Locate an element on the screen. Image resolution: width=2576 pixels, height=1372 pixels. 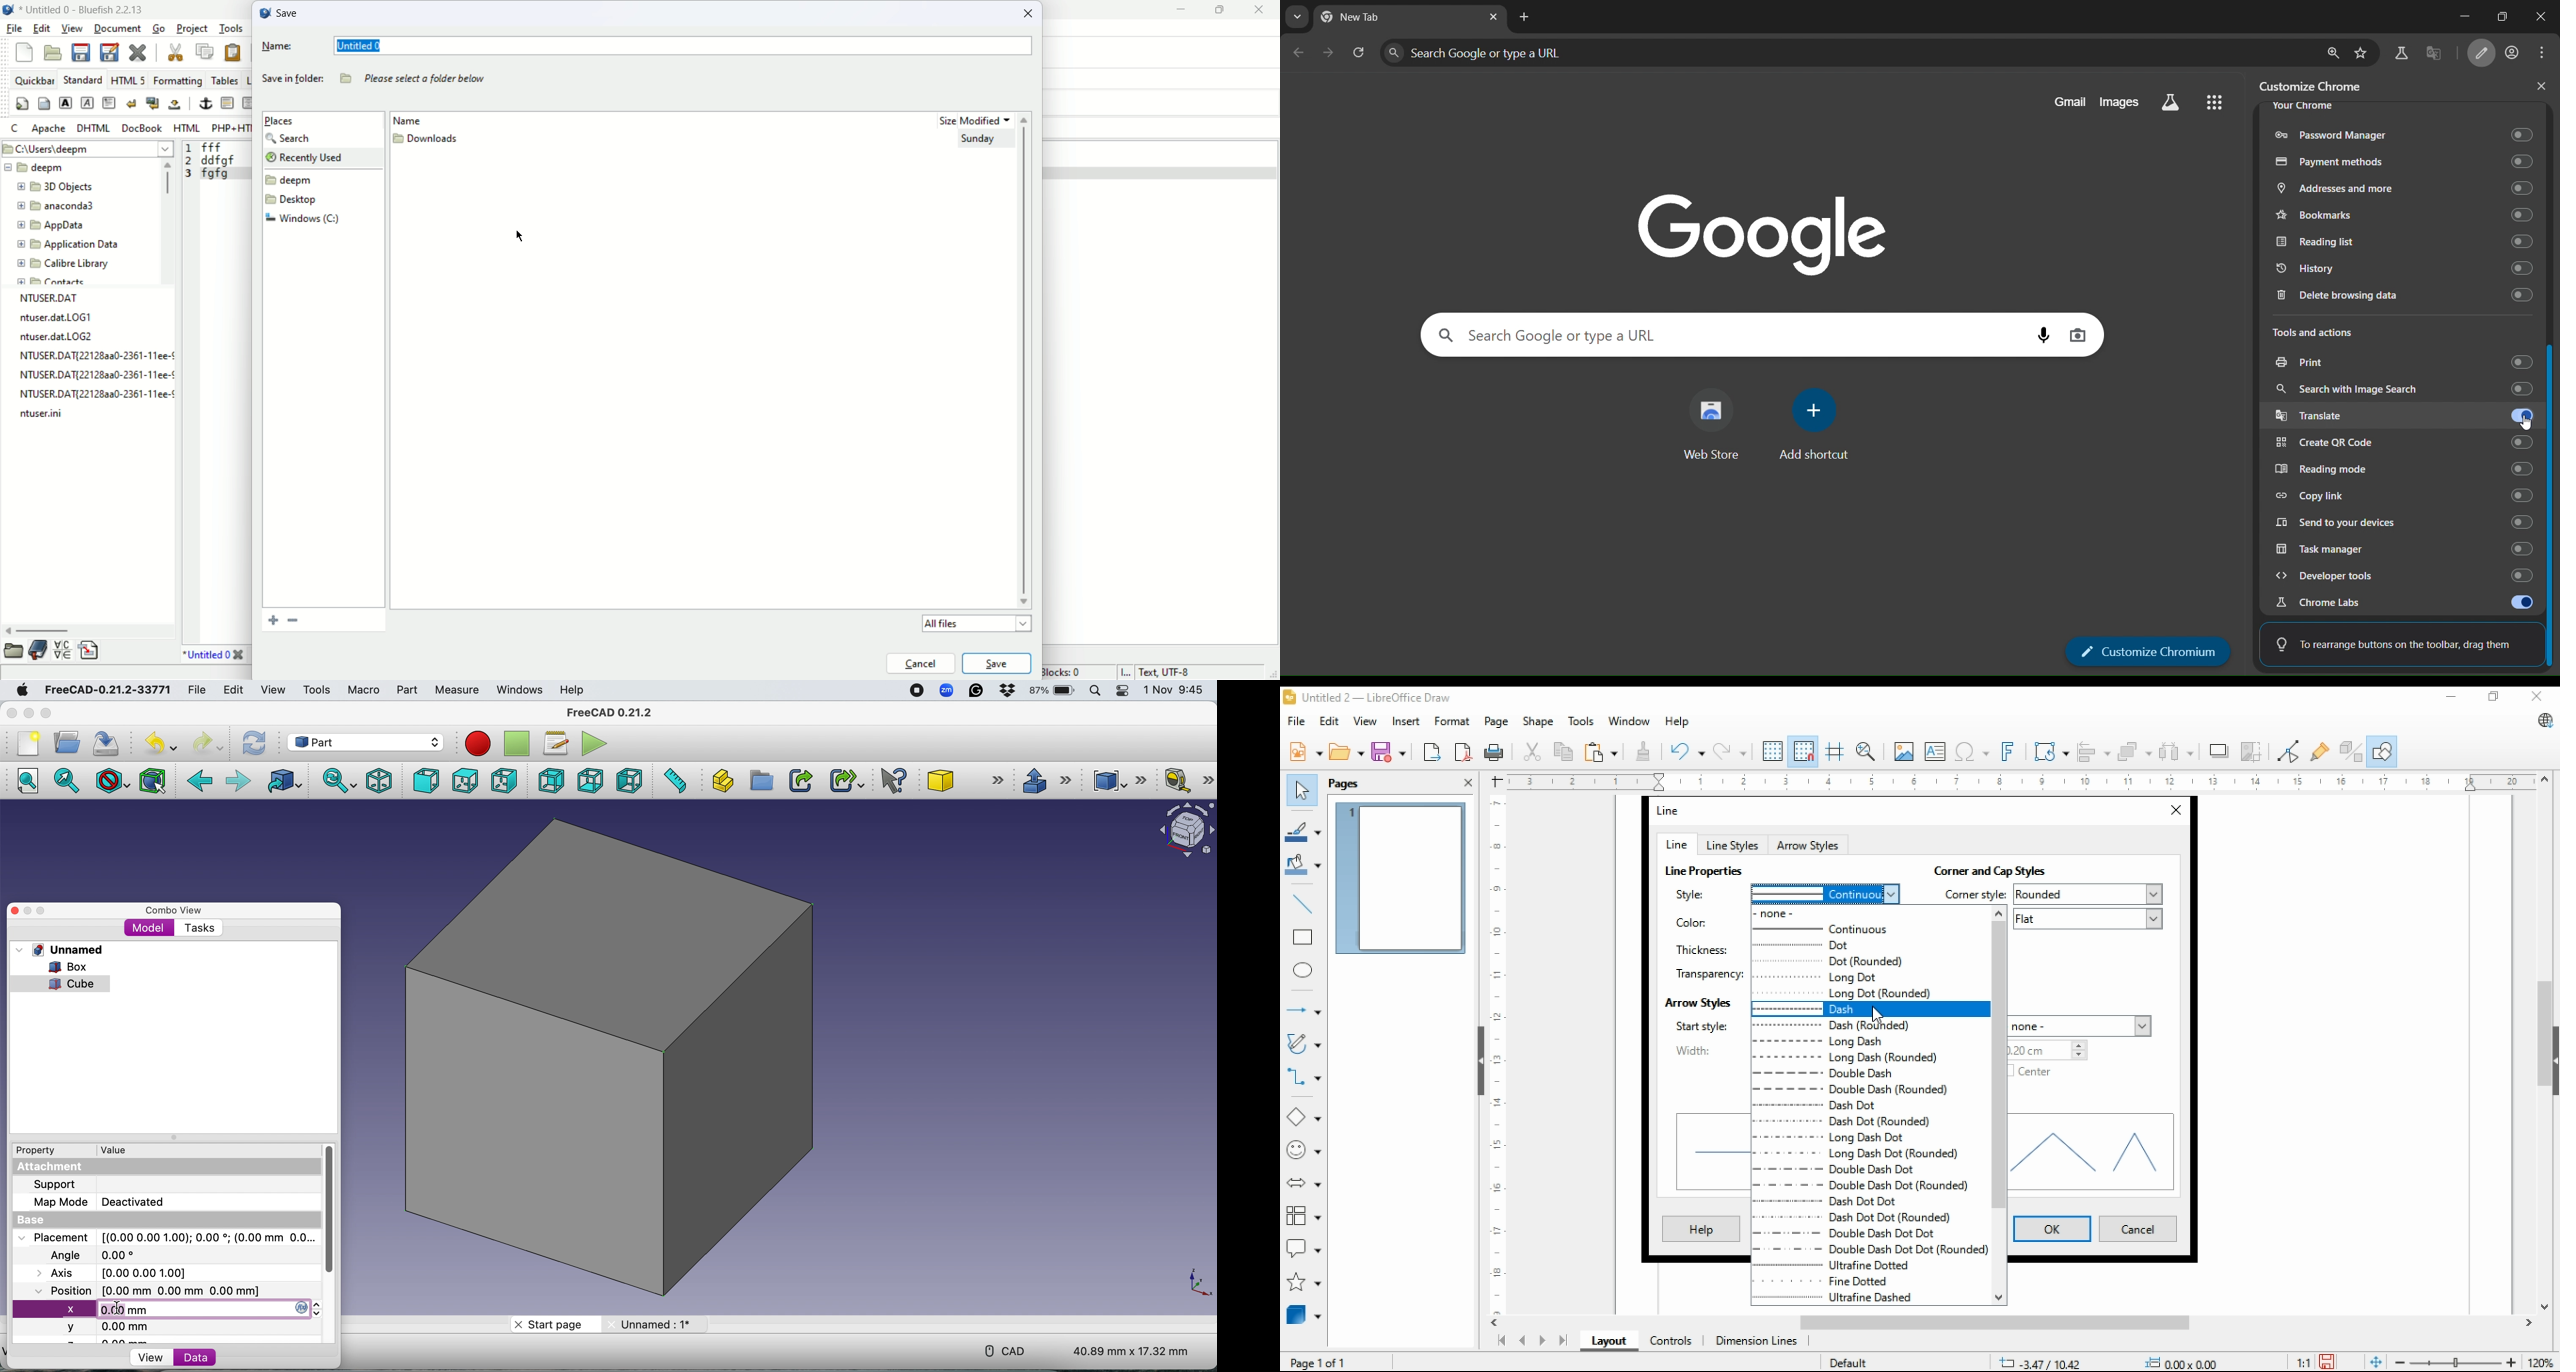
To rearrange buttons on the toolbar, drag them is located at coordinates (2391, 644).